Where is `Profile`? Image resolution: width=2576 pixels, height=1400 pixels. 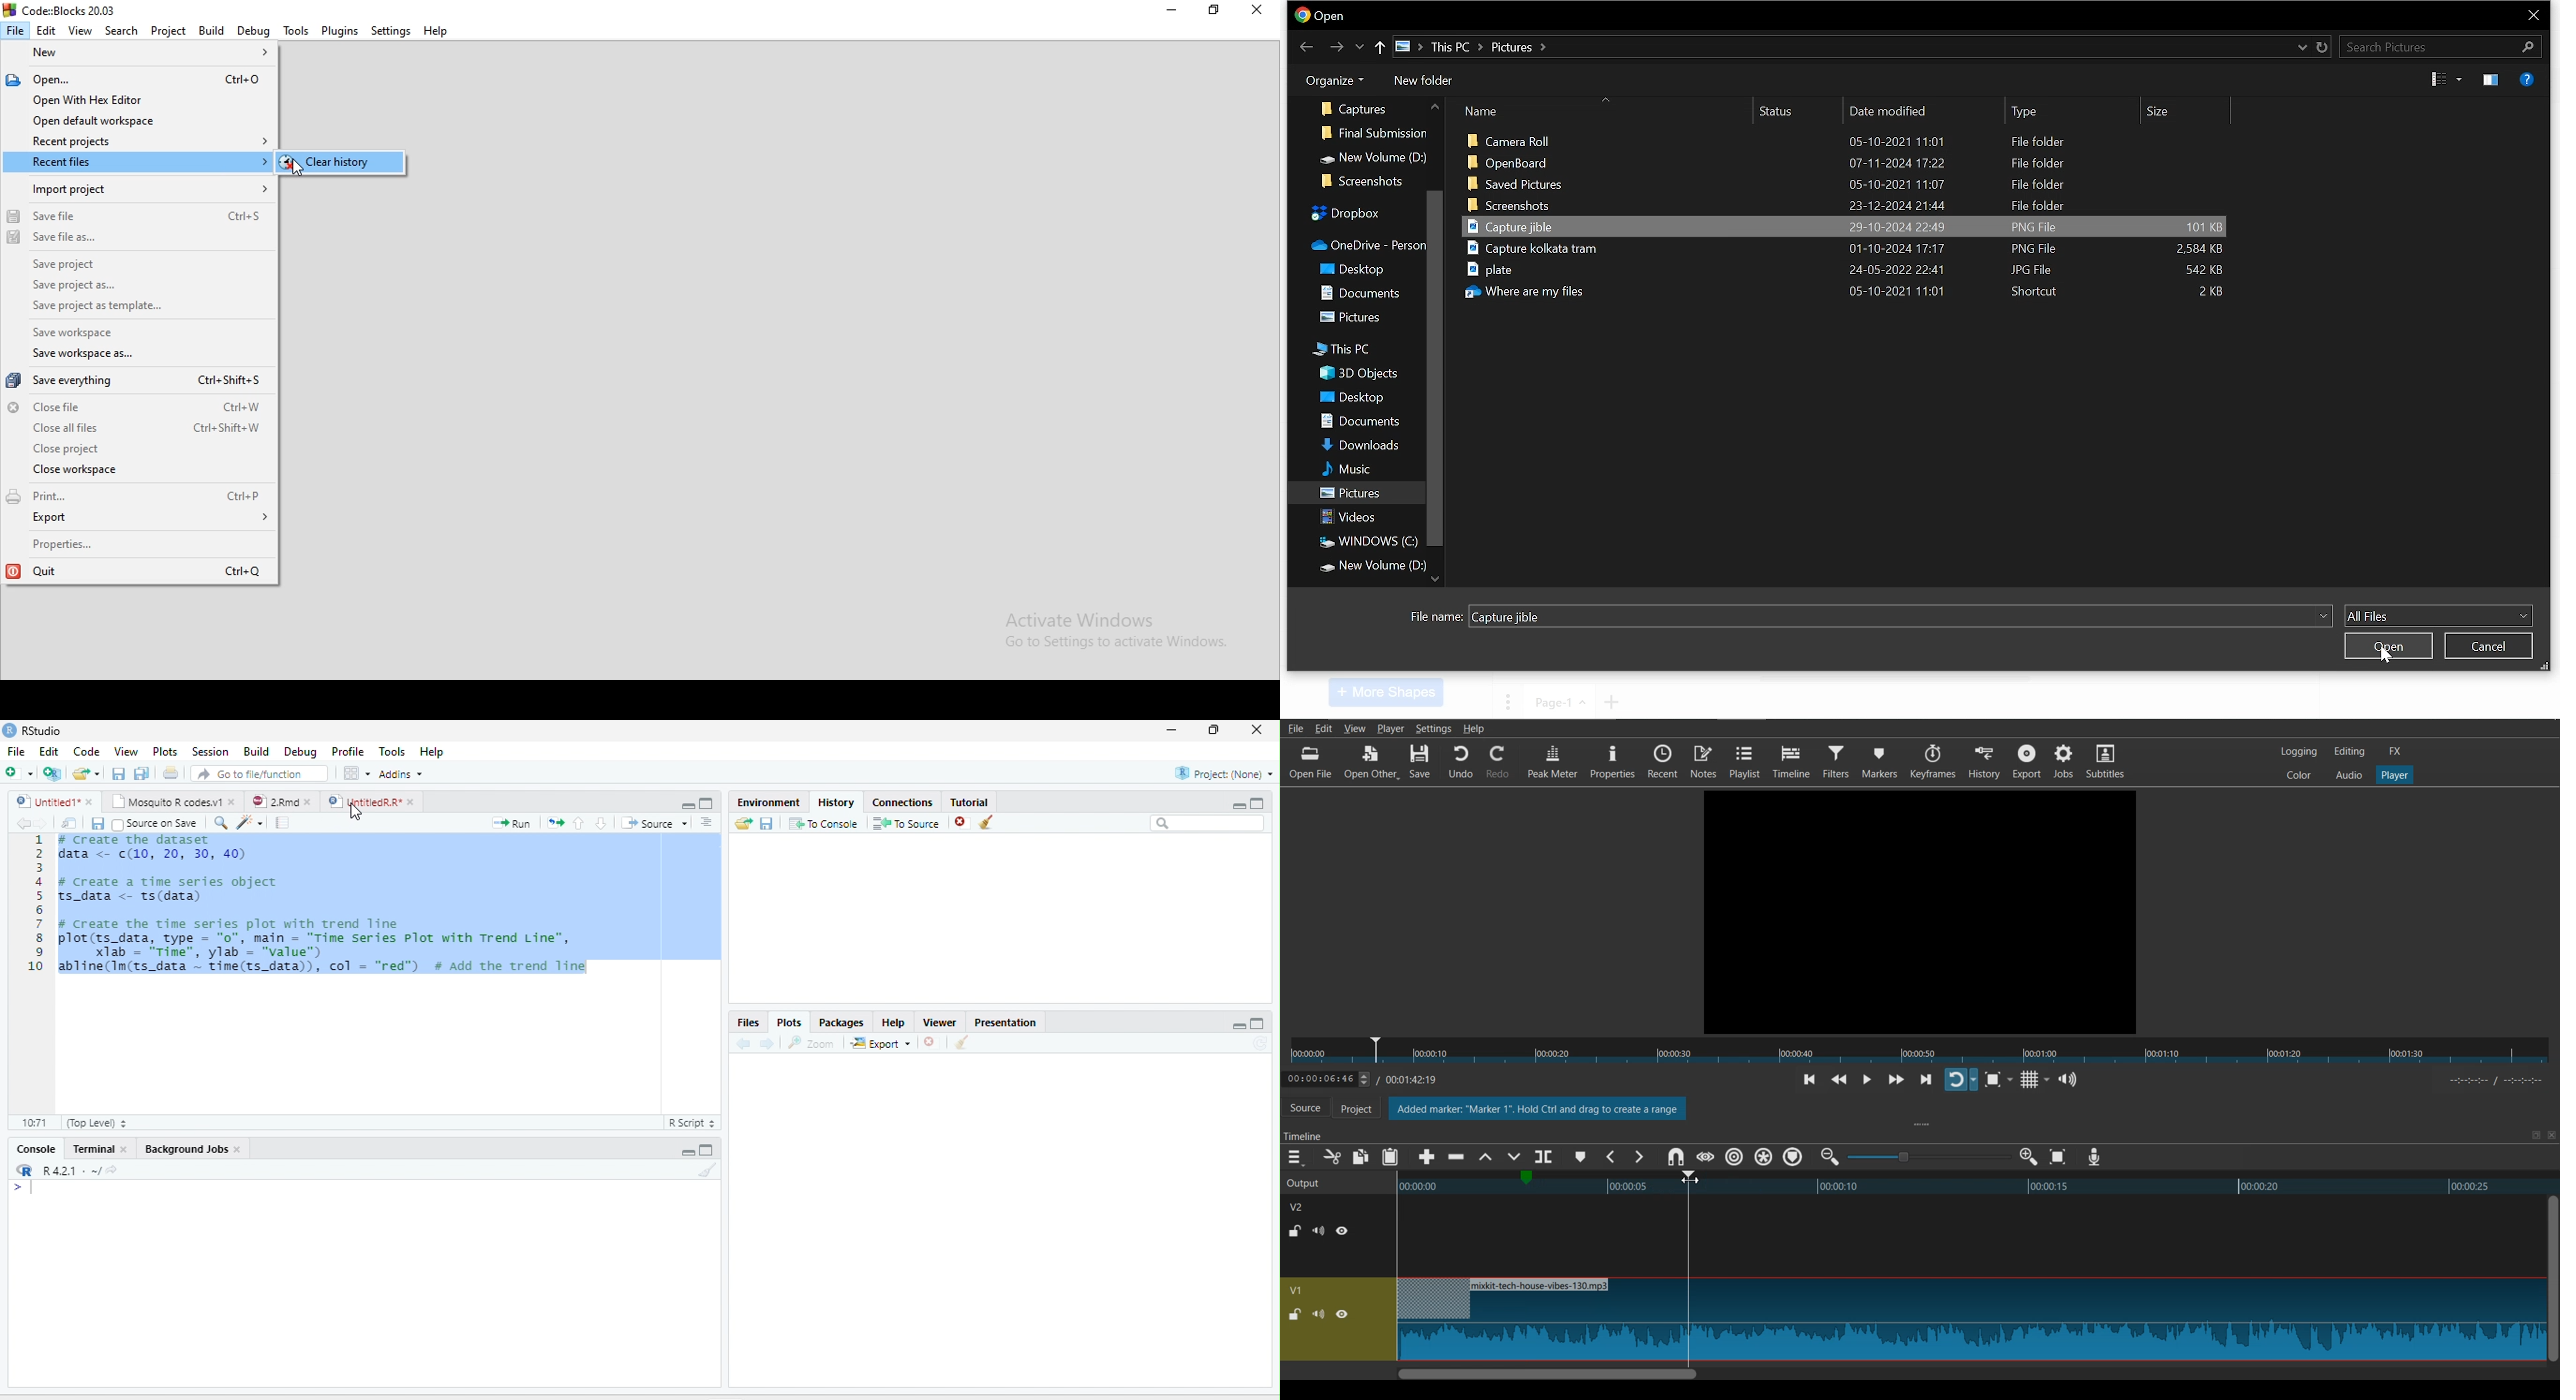
Profile is located at coordinates (346, 752).